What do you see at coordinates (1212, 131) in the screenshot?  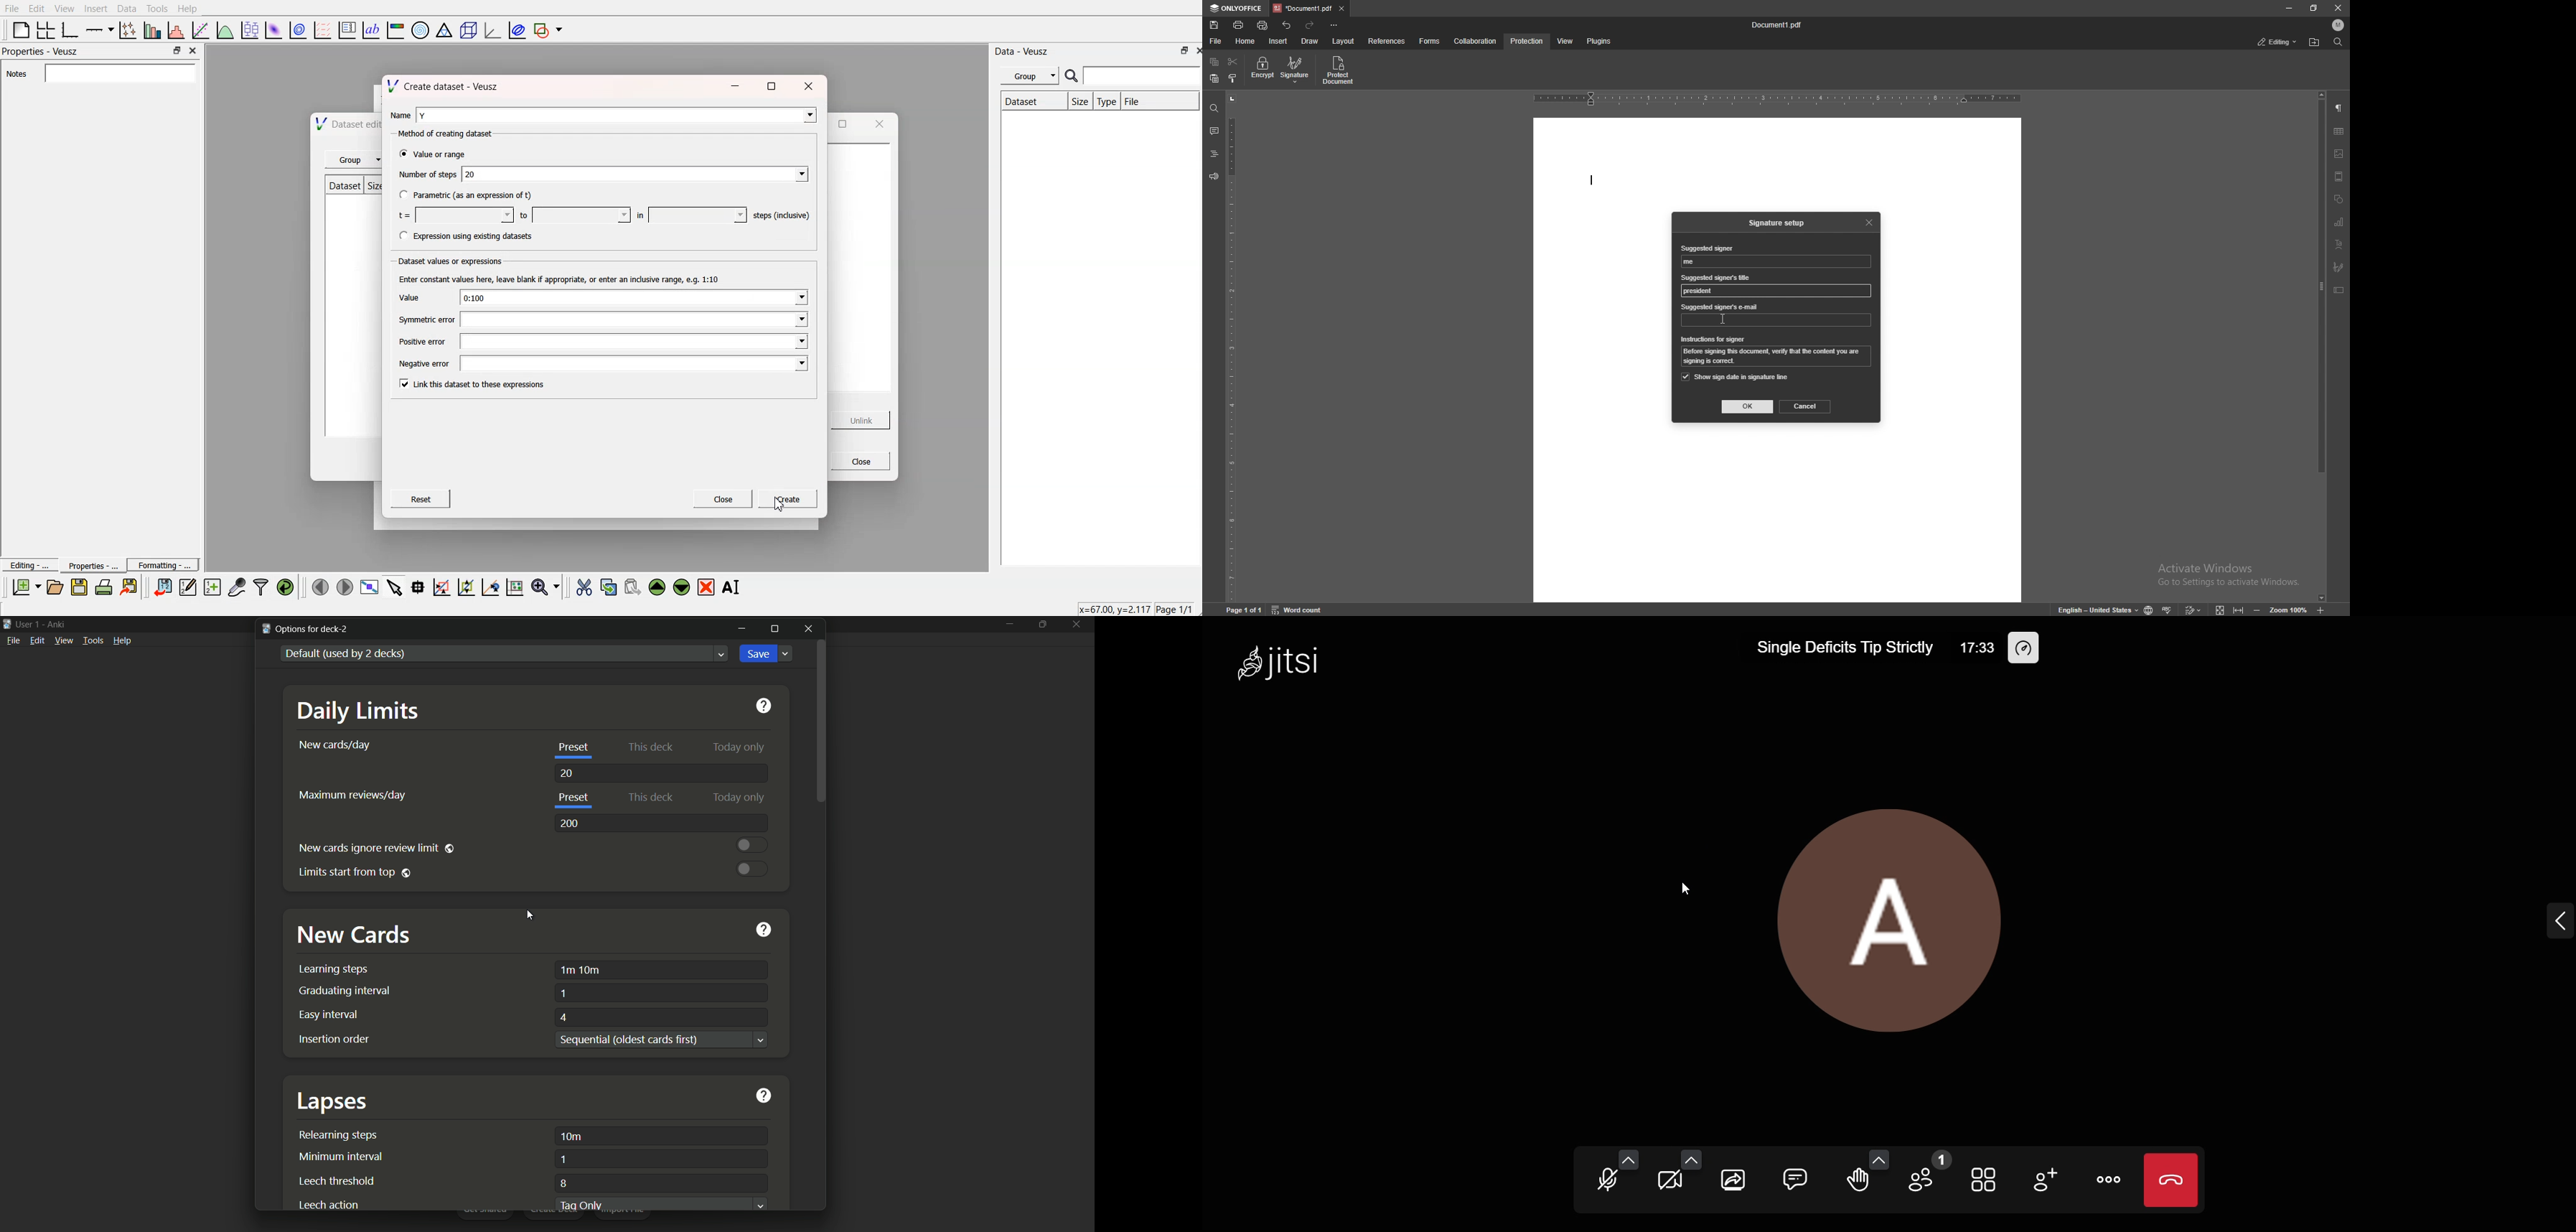 I see `comment` at bounding box center [1212, 131].